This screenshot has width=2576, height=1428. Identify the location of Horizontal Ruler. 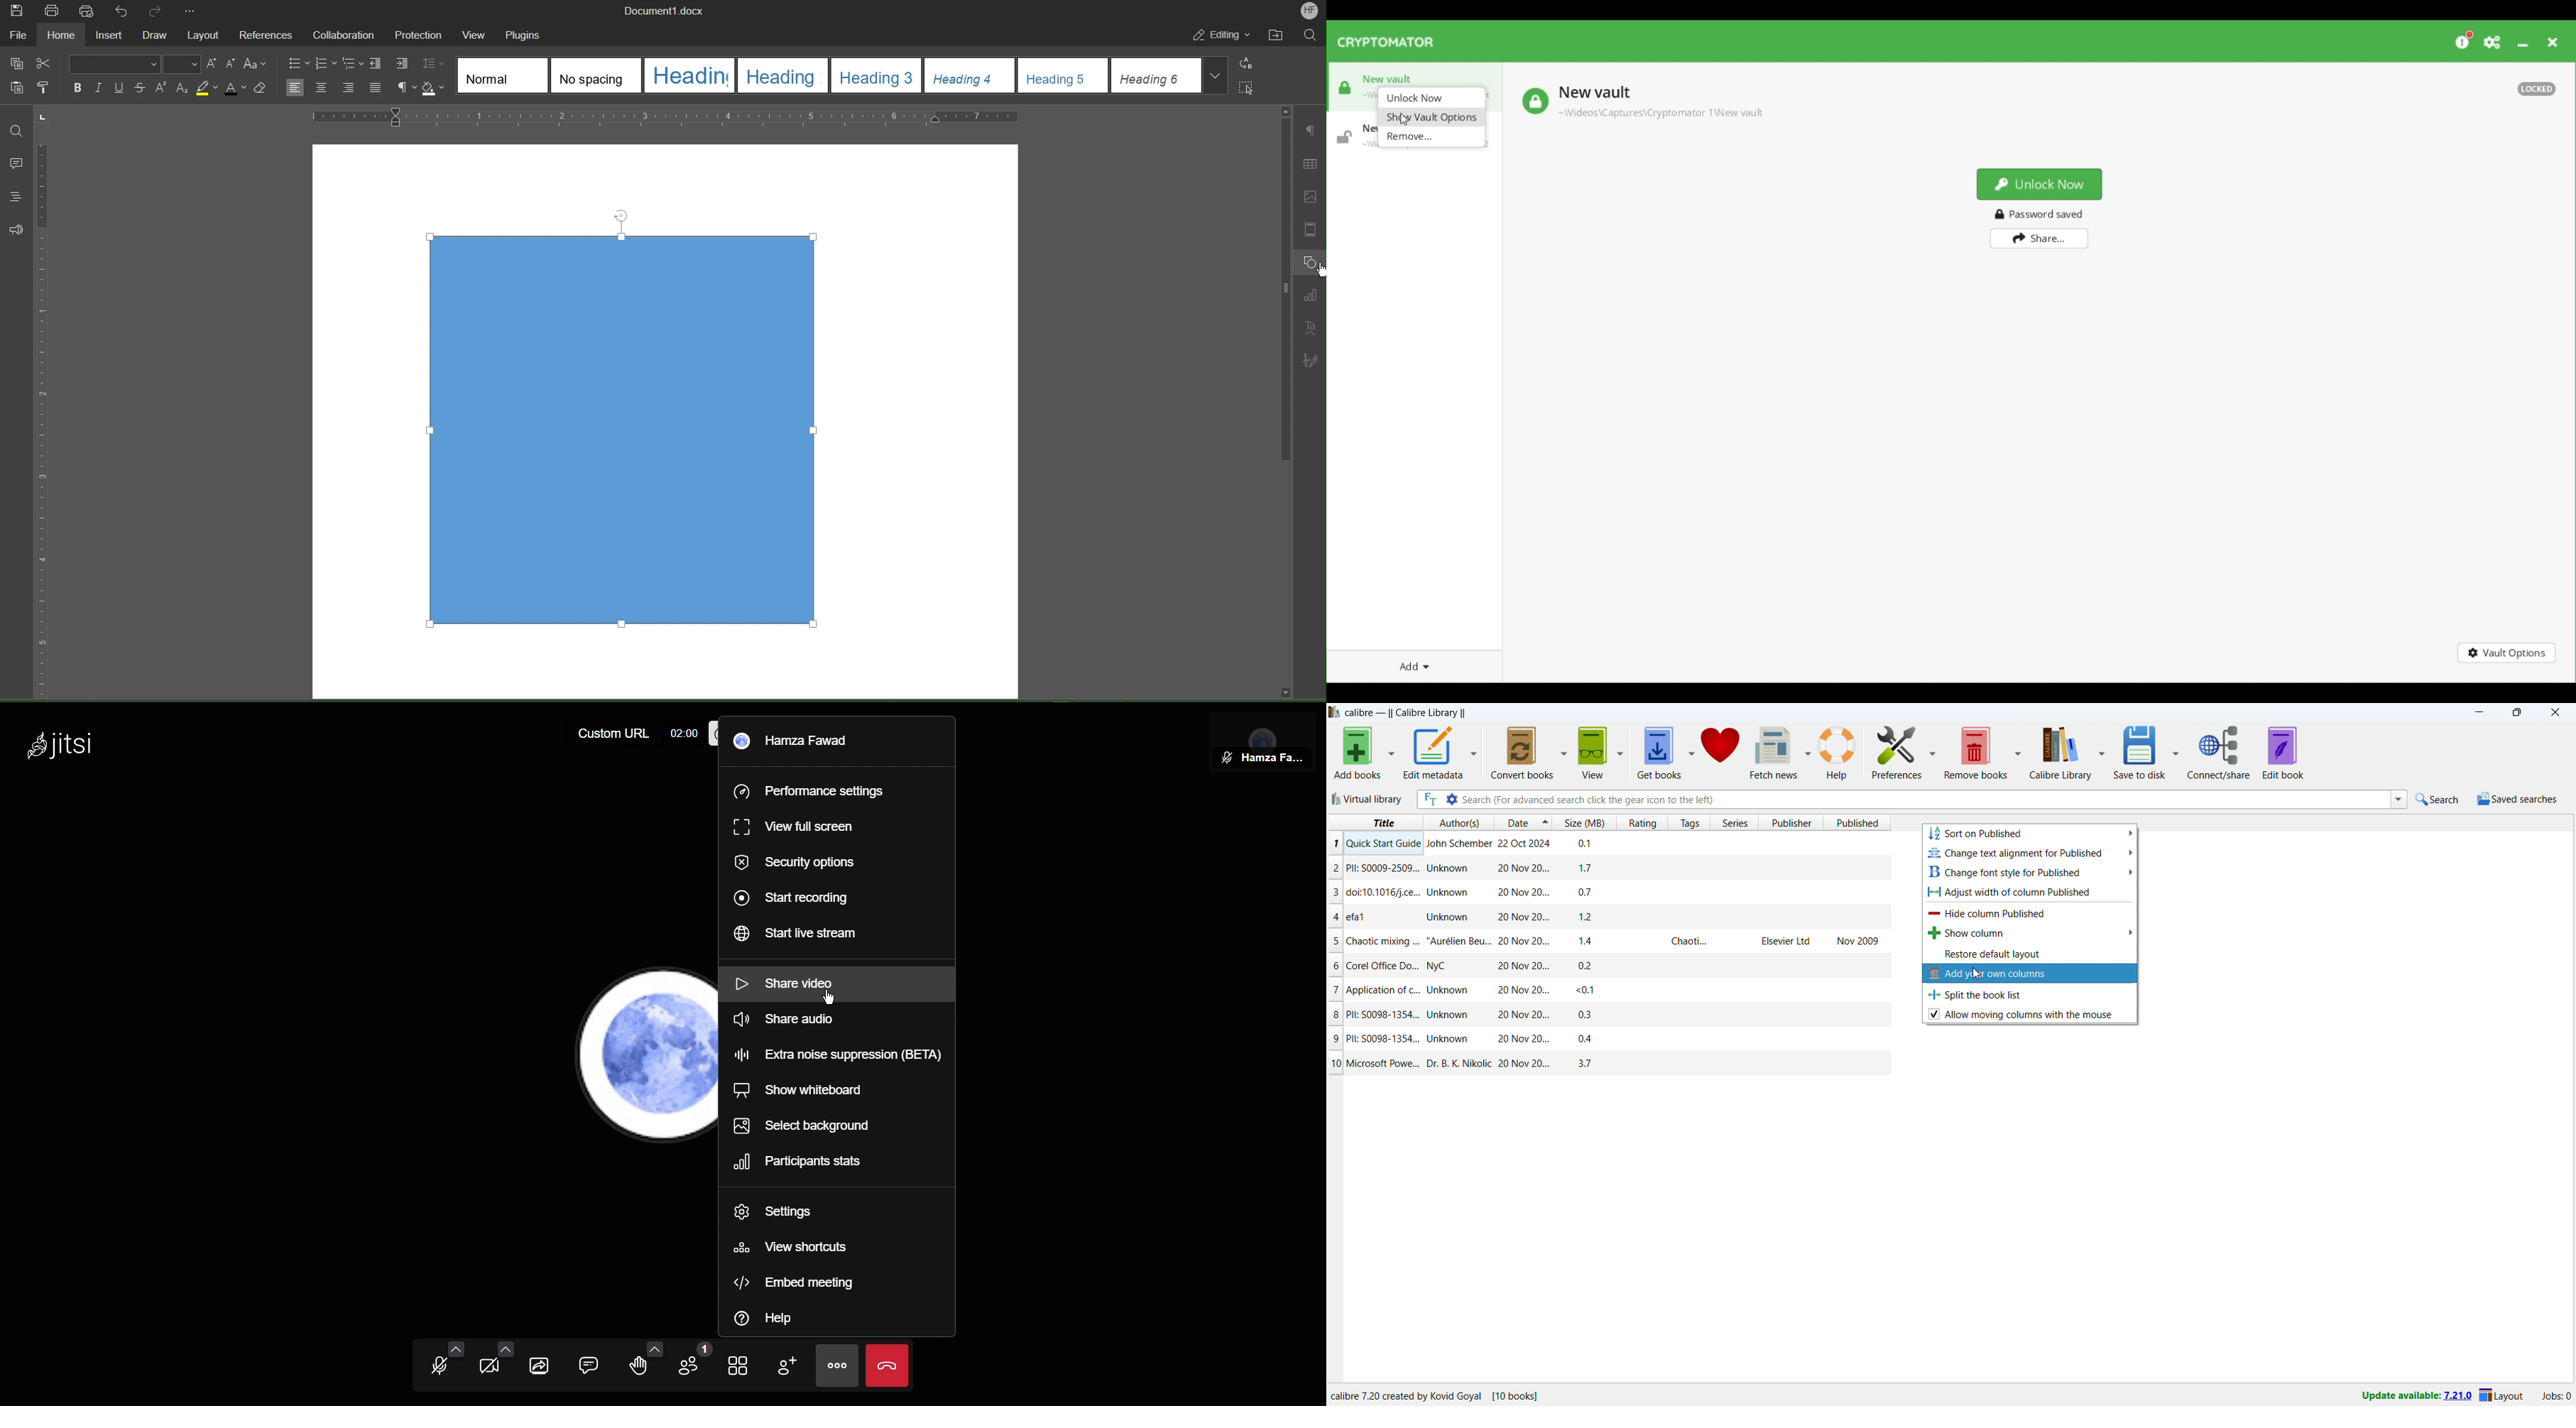
(666, 117).